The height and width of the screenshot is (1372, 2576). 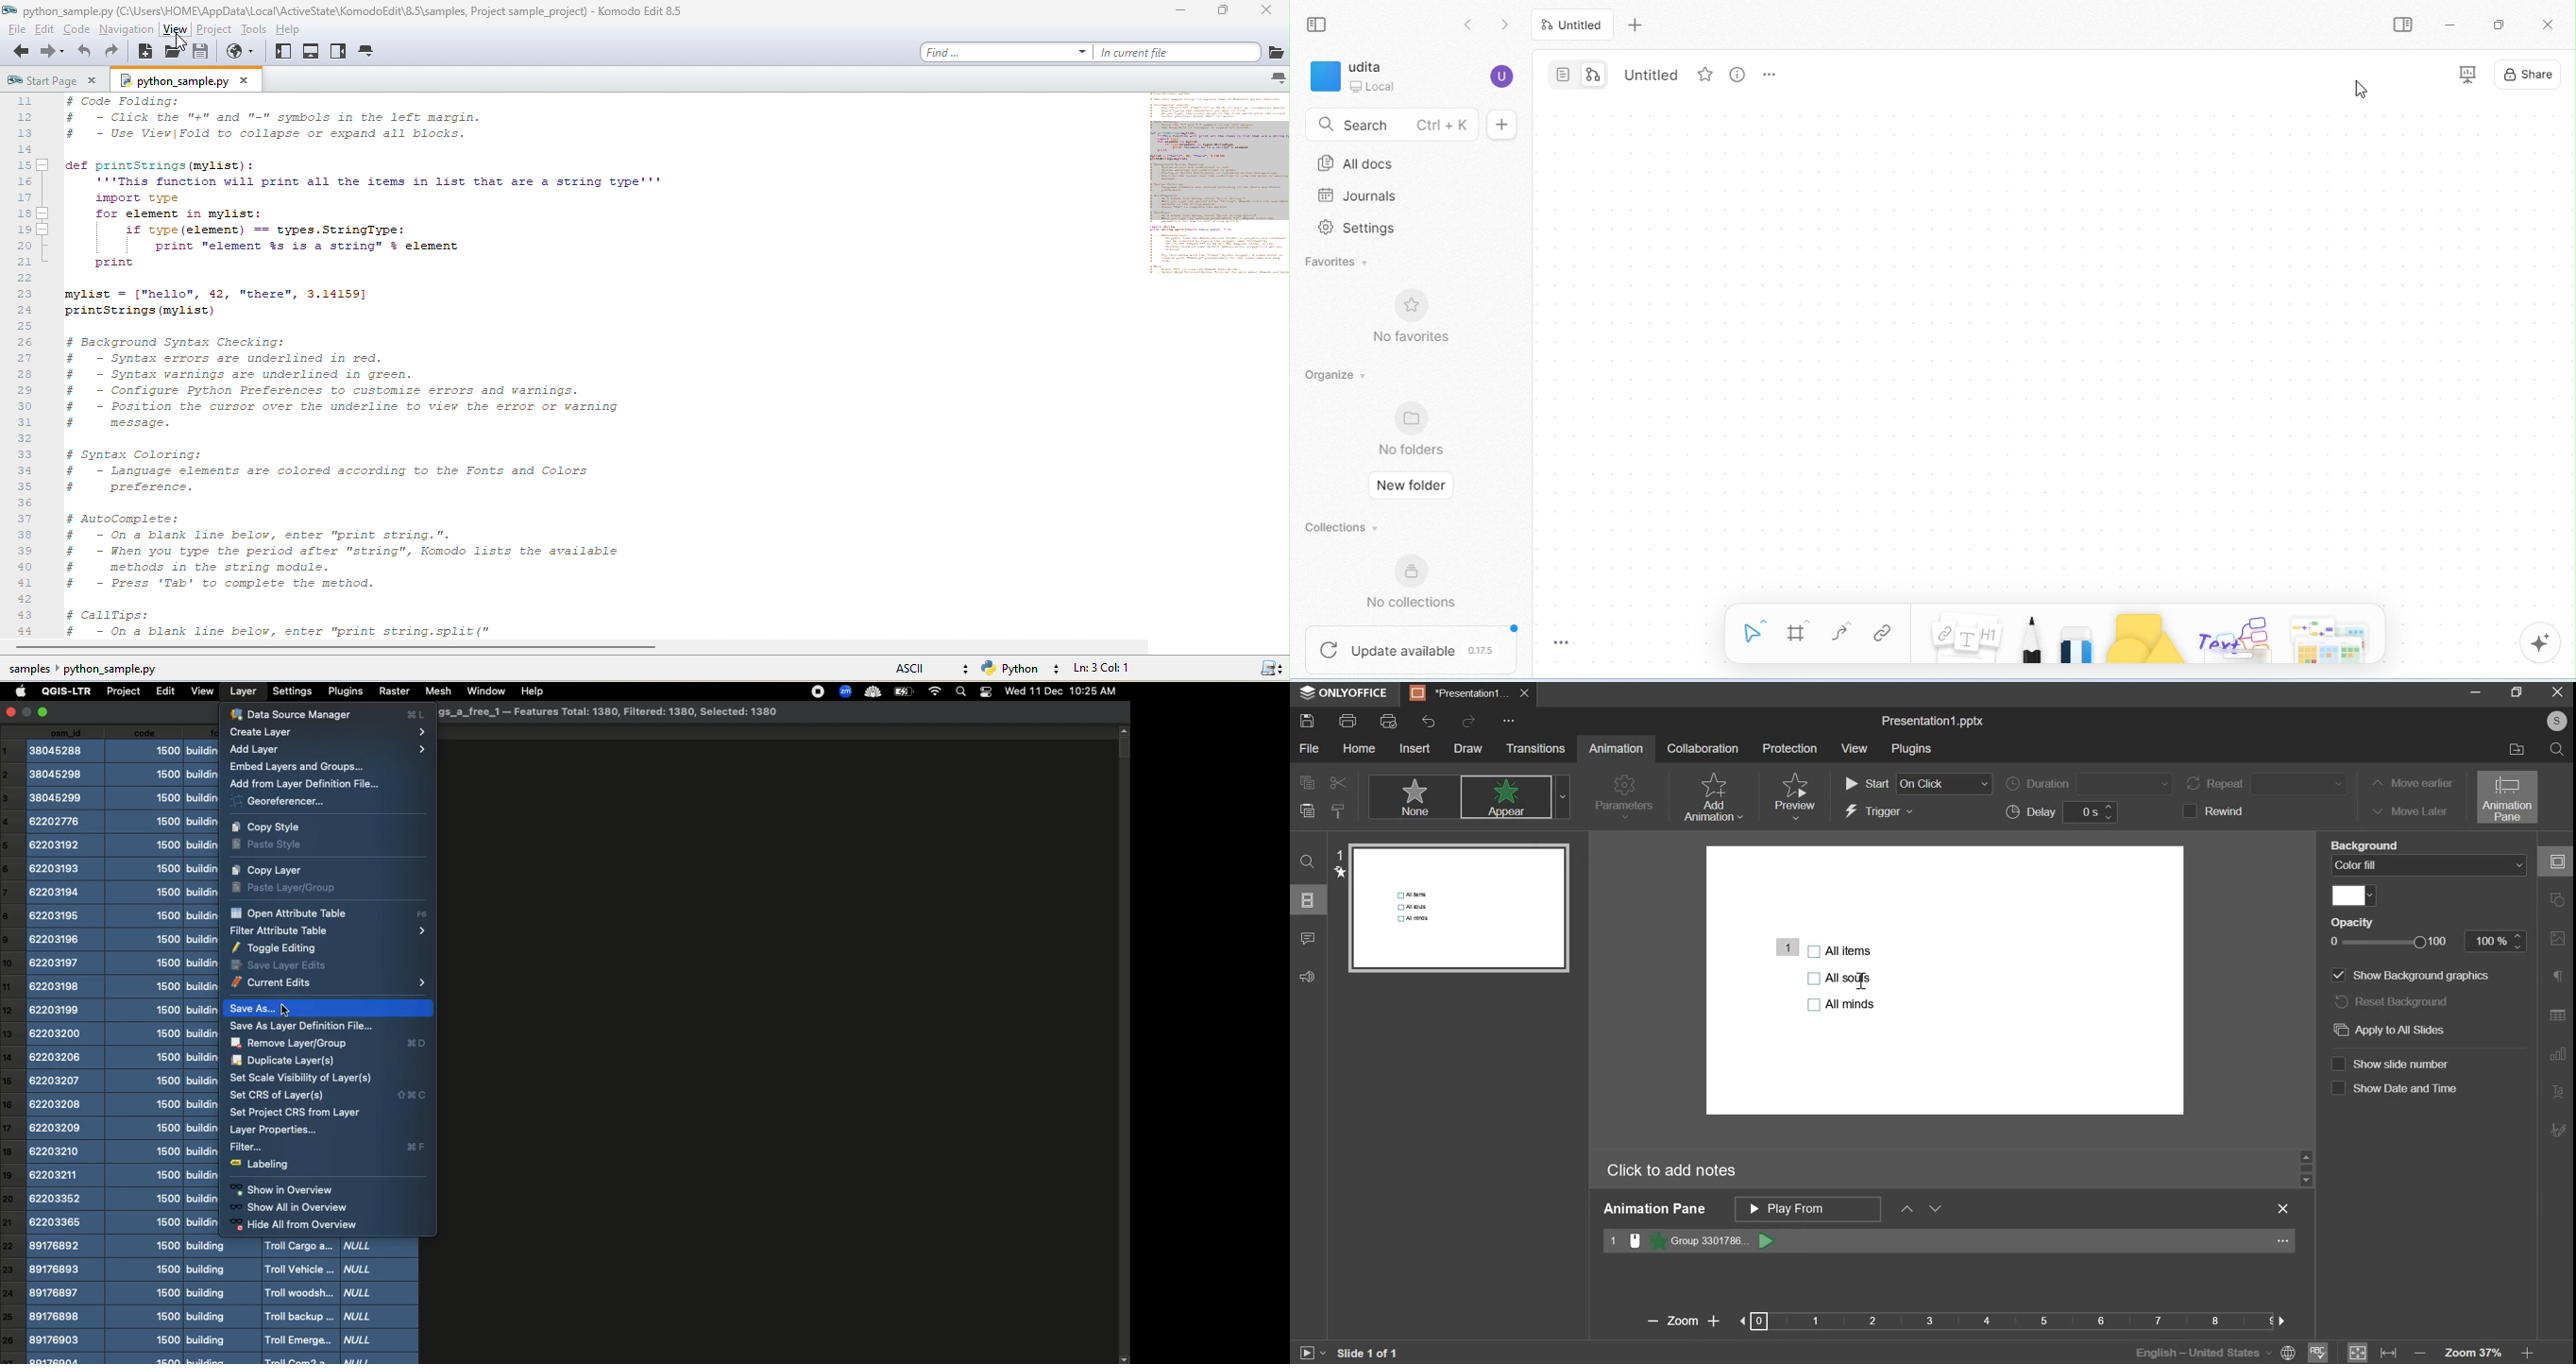 I want to click on update available, so click(x=1412, y=647).